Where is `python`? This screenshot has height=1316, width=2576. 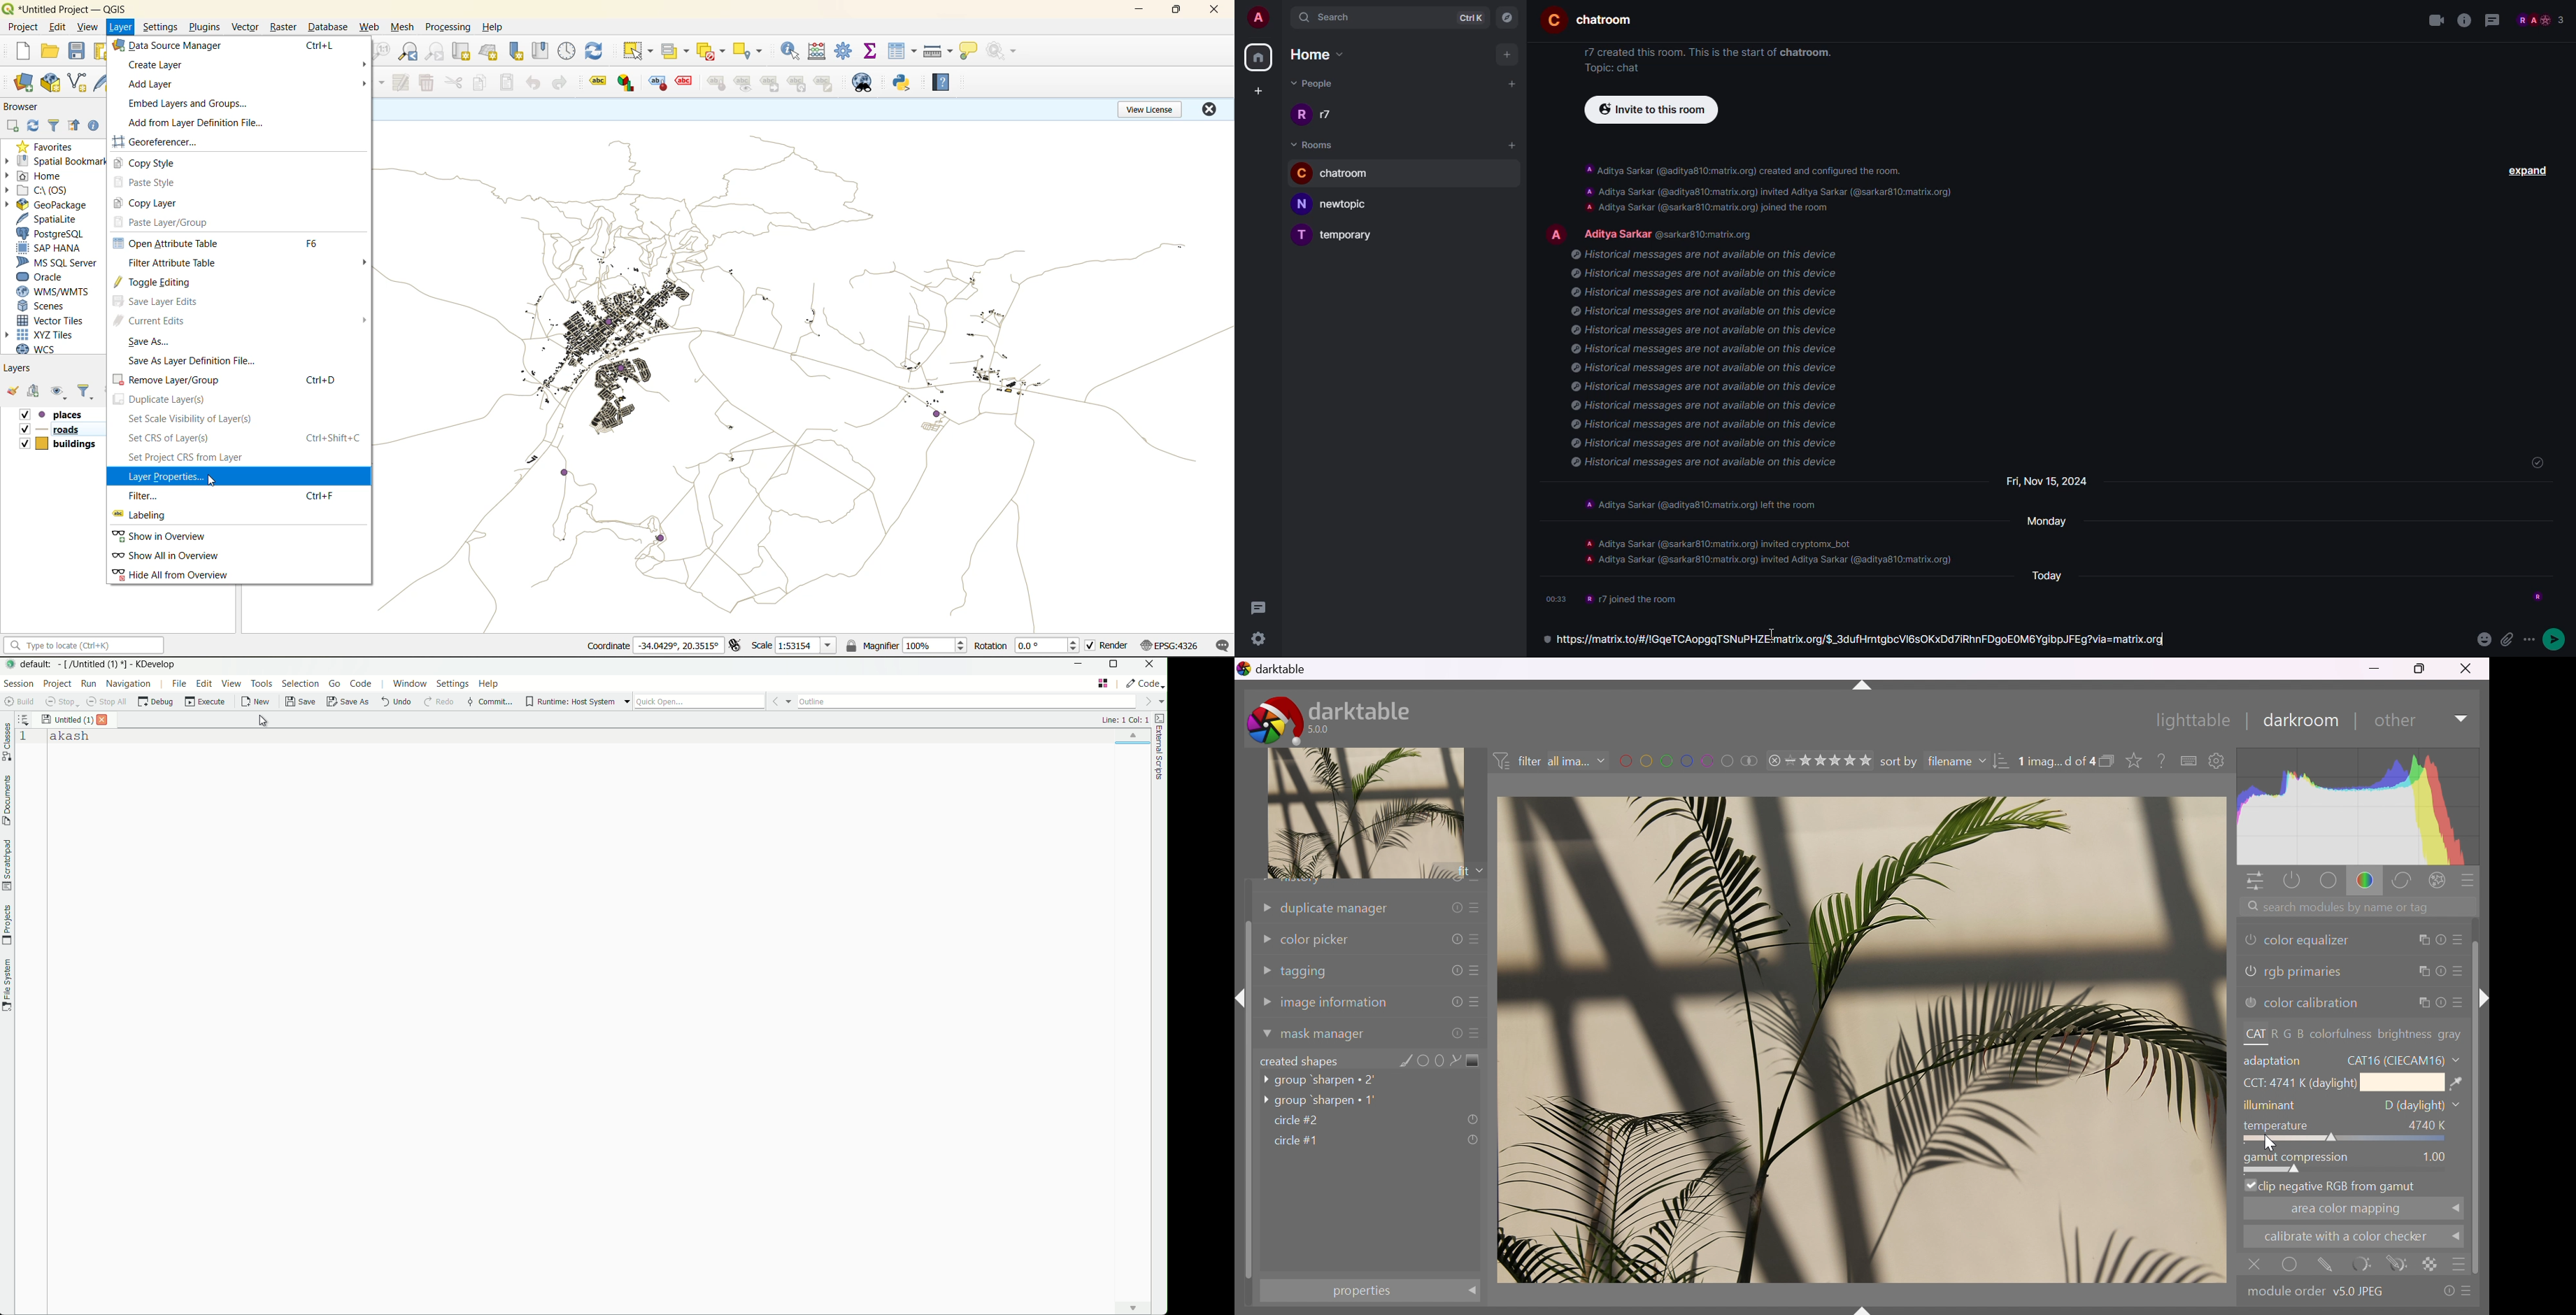
python is located at coordinates (902, 83).